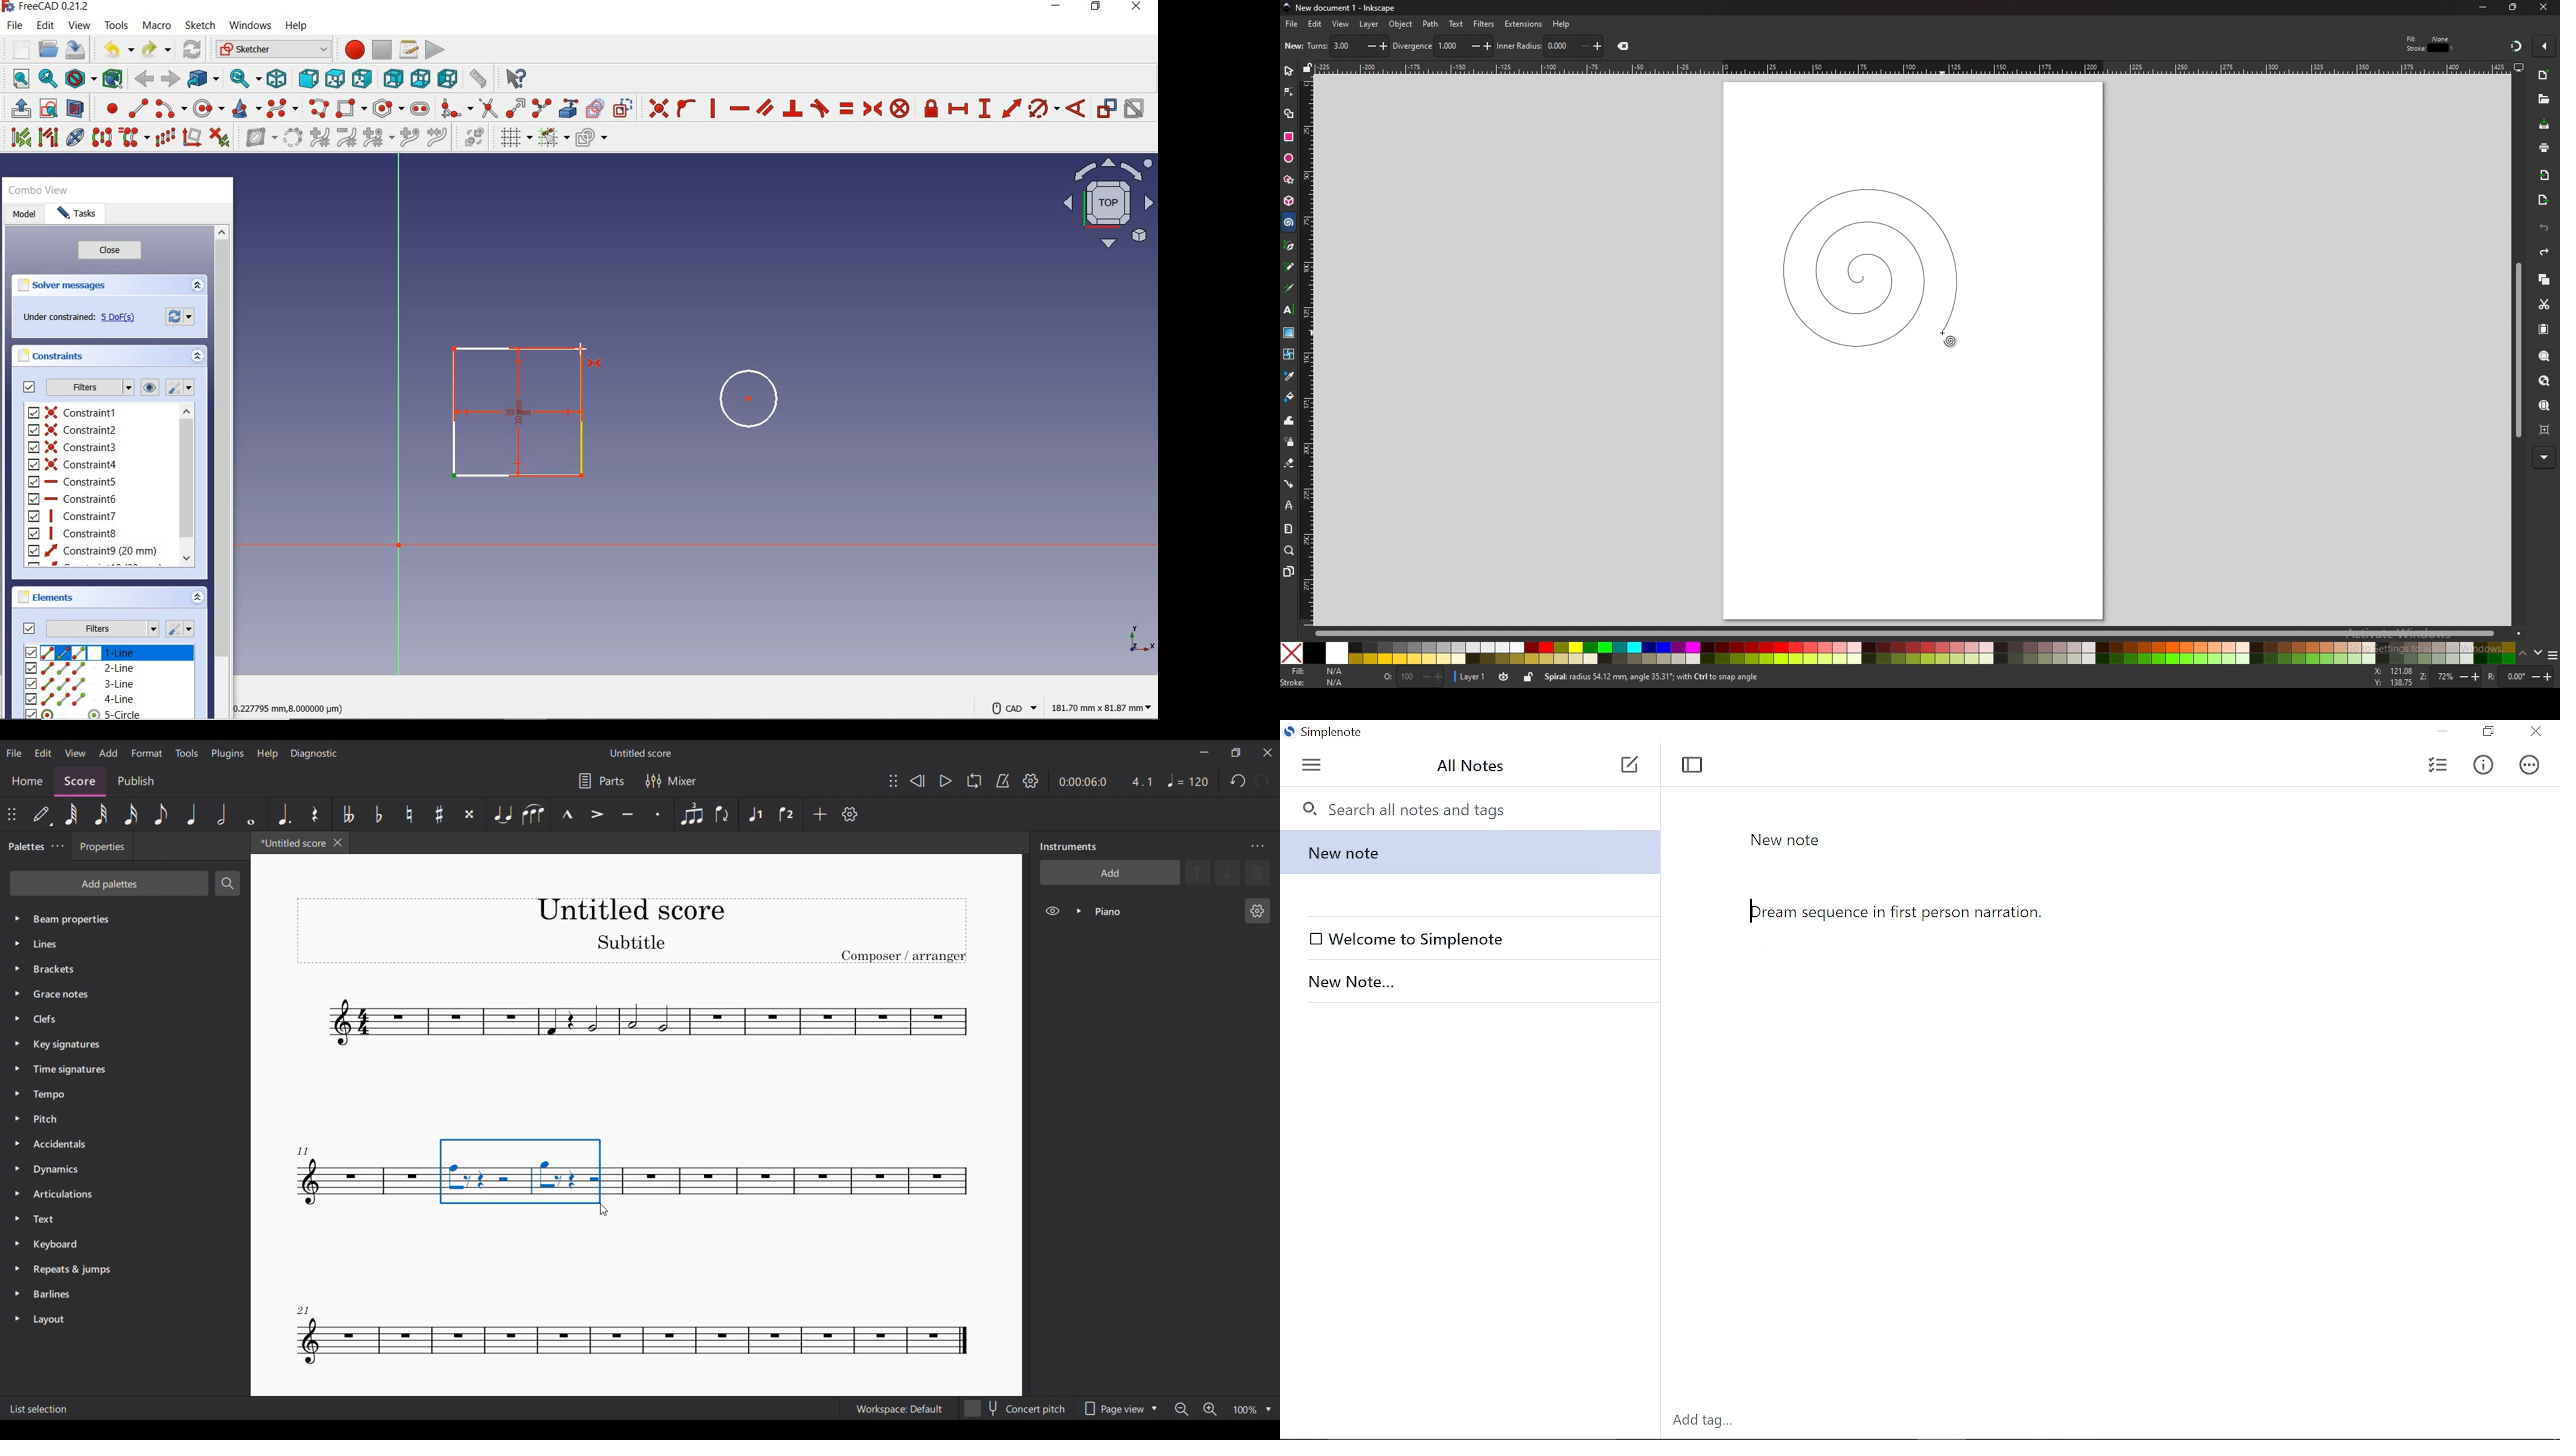 The image size is (2576, 1456). Describe the element at coordinates (438, 137) in the screenshot. I see `join curves` at that location.